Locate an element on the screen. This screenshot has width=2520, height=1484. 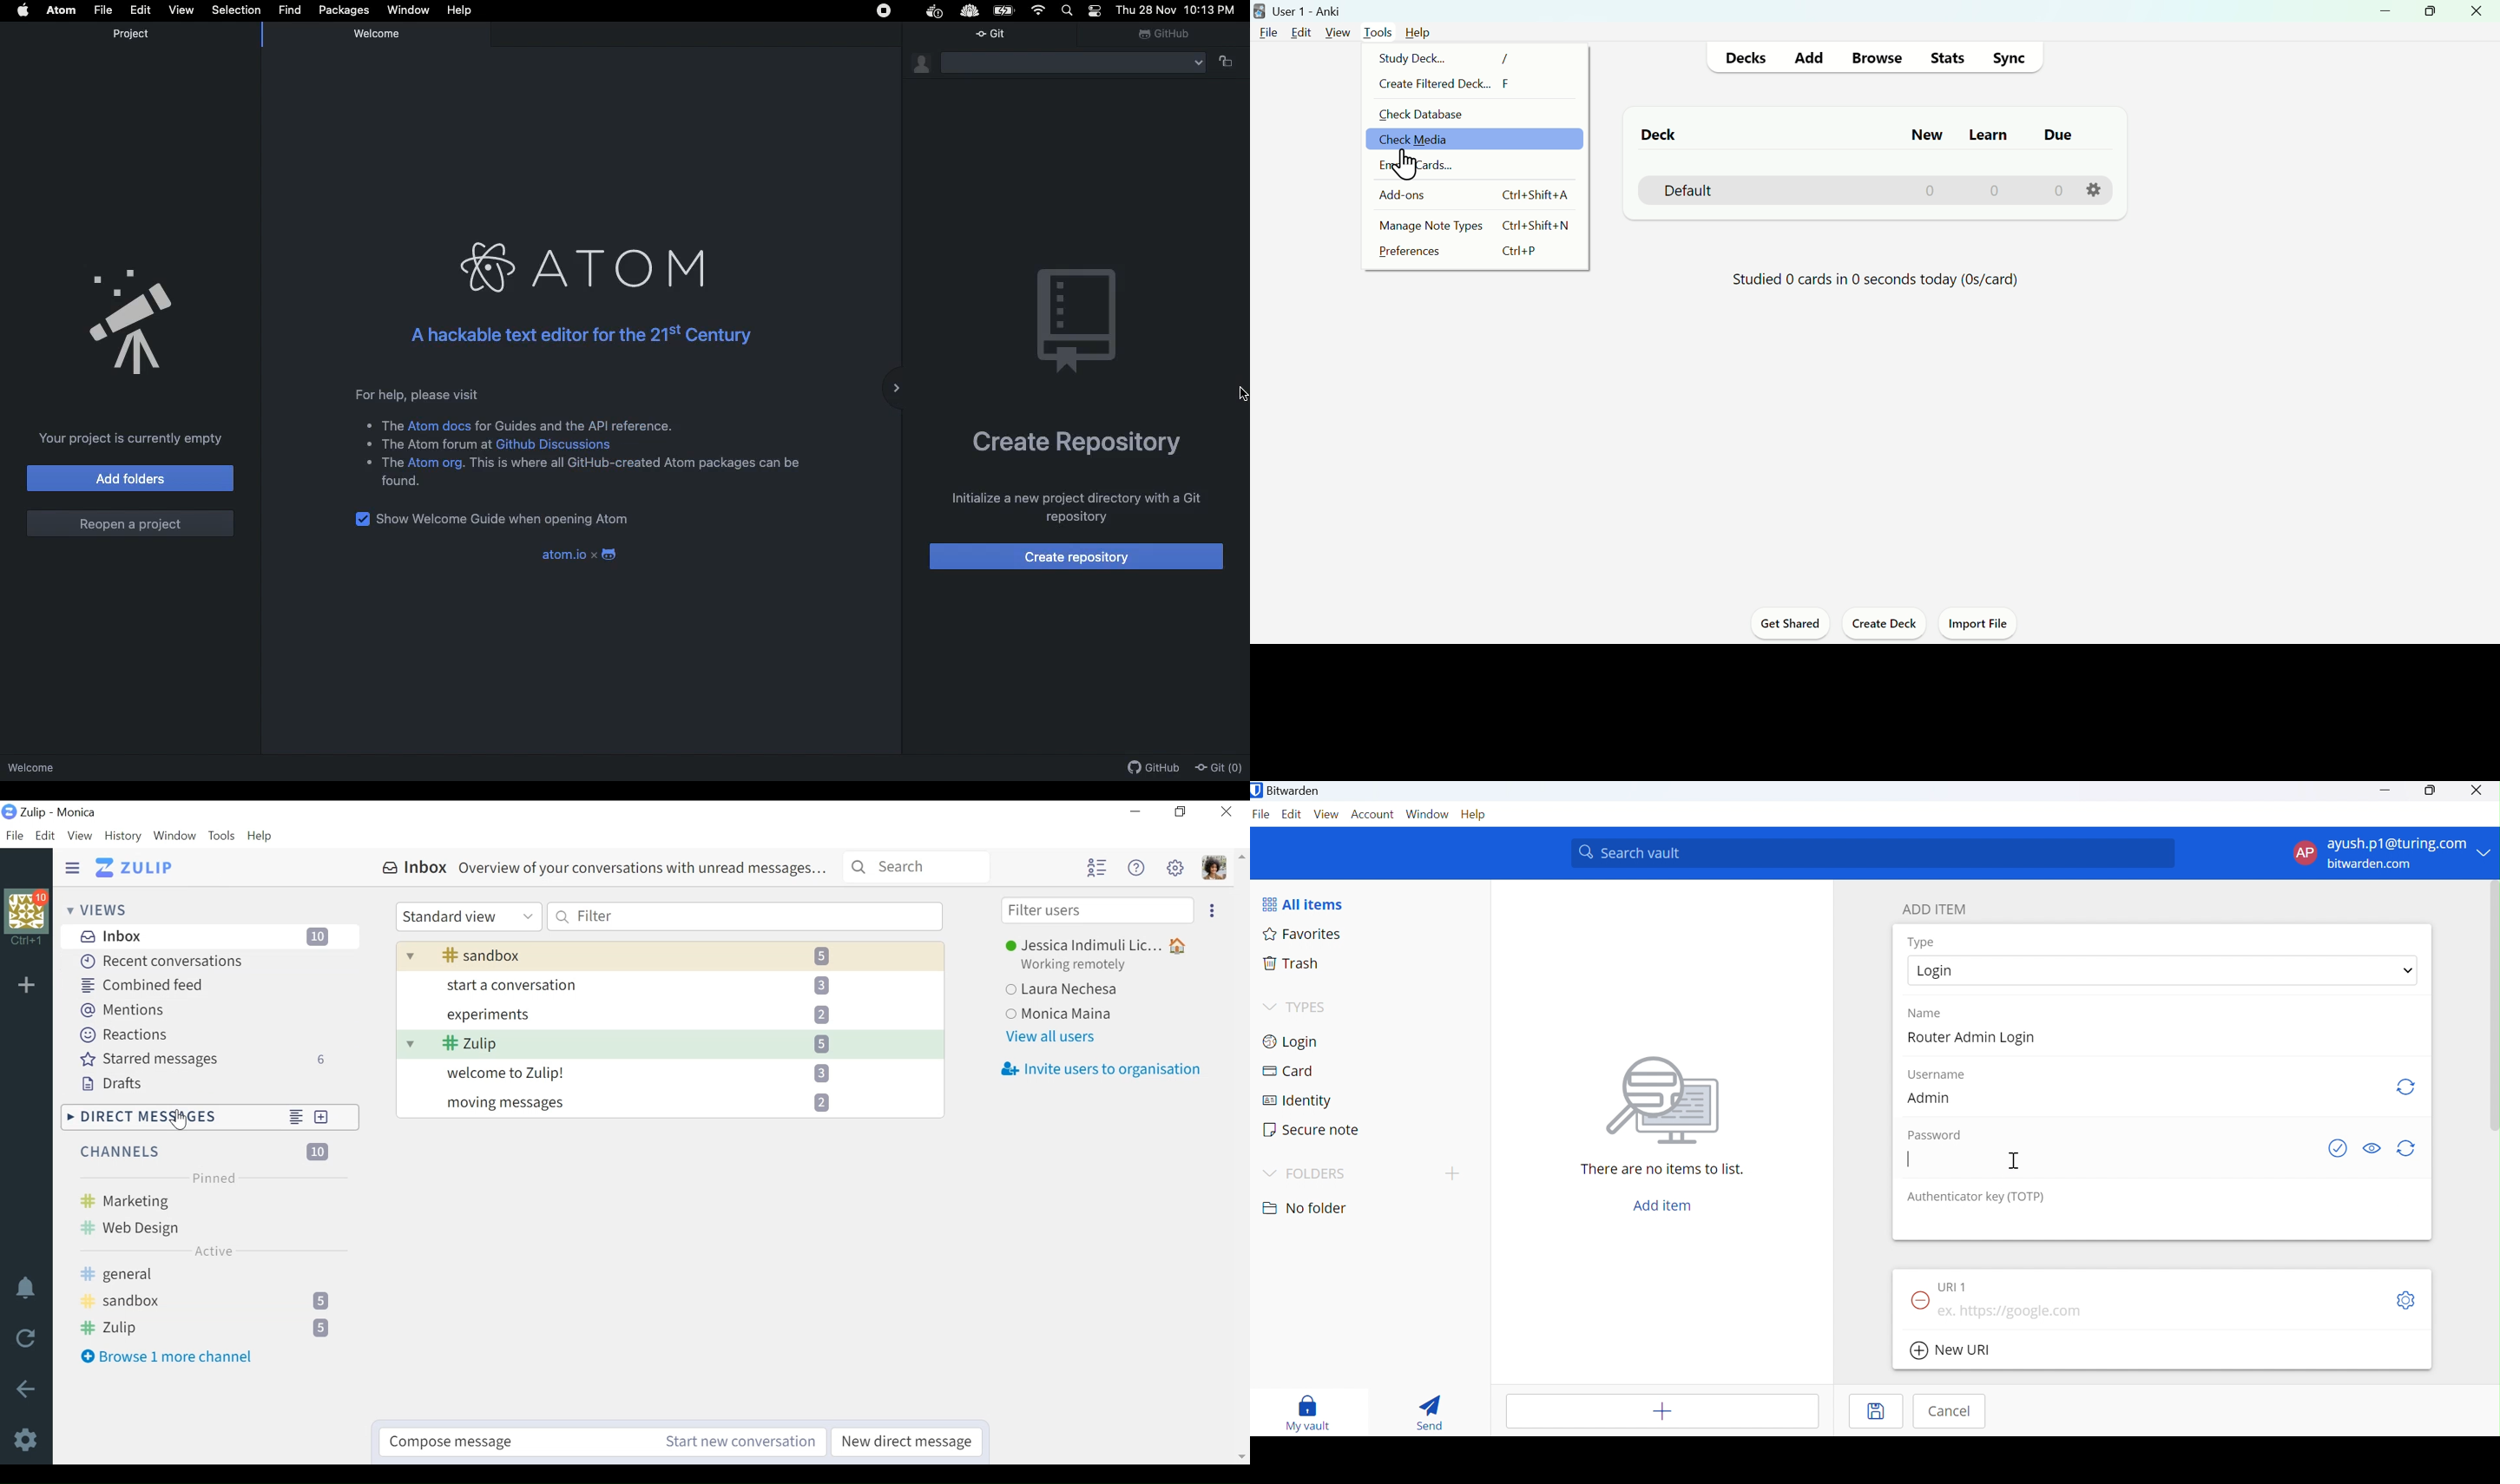
Close is located at coordinates (2476, 14).